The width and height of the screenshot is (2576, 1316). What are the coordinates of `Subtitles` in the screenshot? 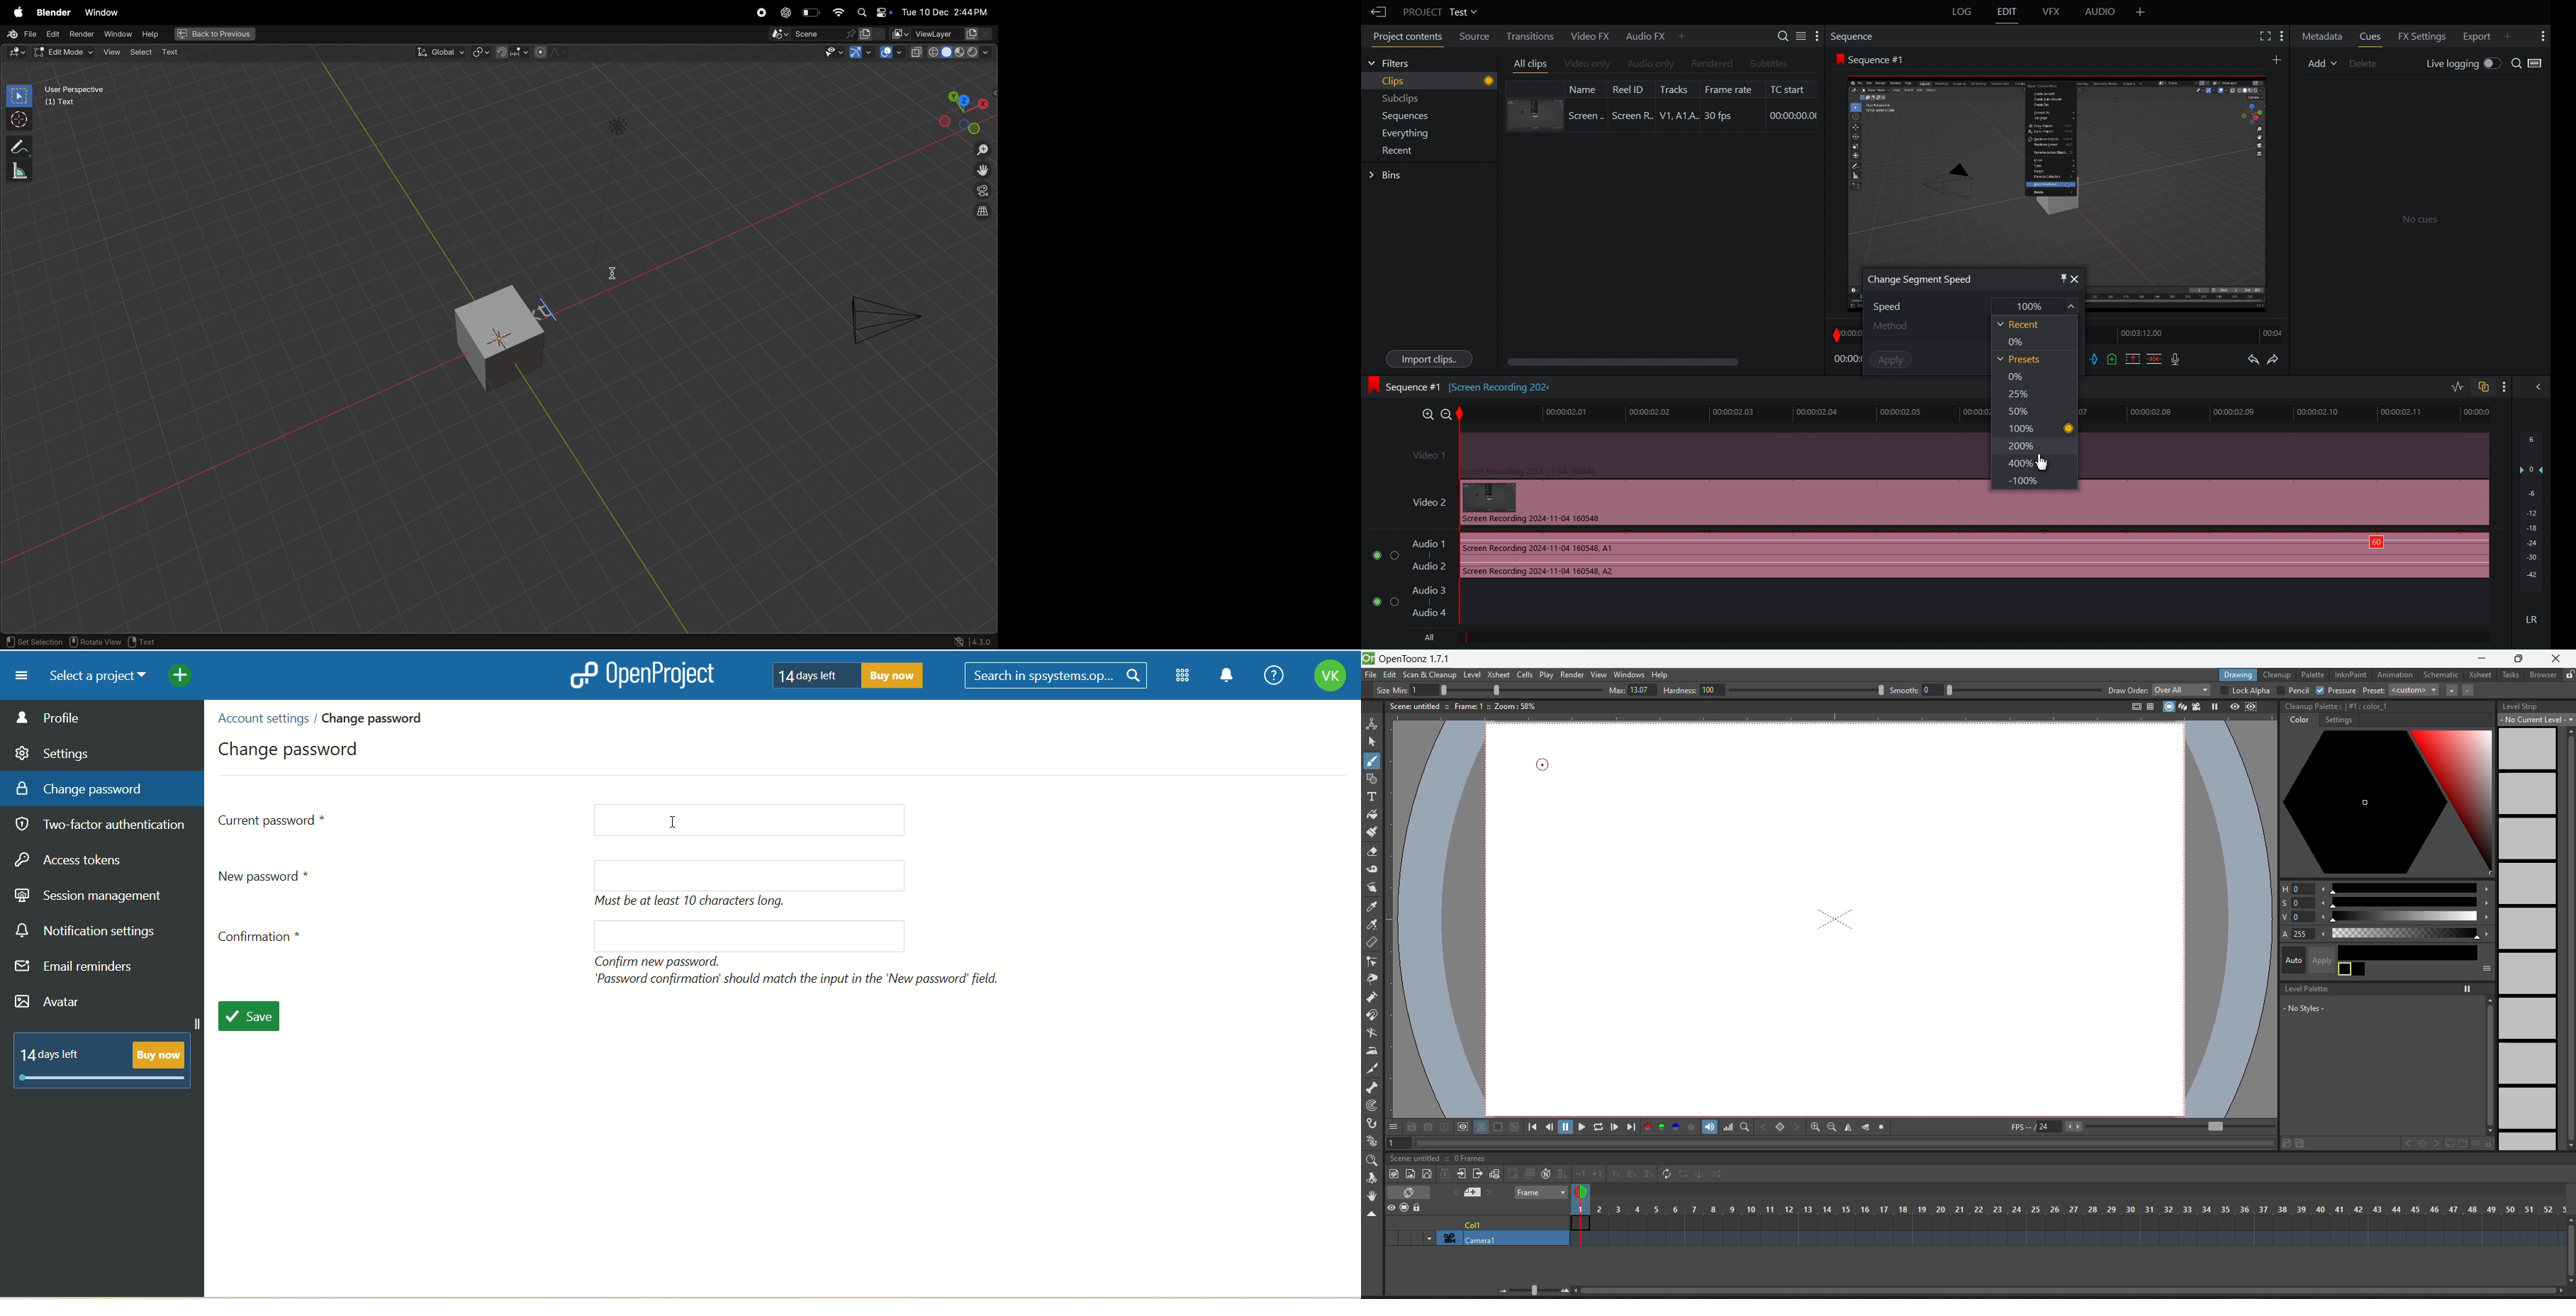 It's located at (1769, 63).